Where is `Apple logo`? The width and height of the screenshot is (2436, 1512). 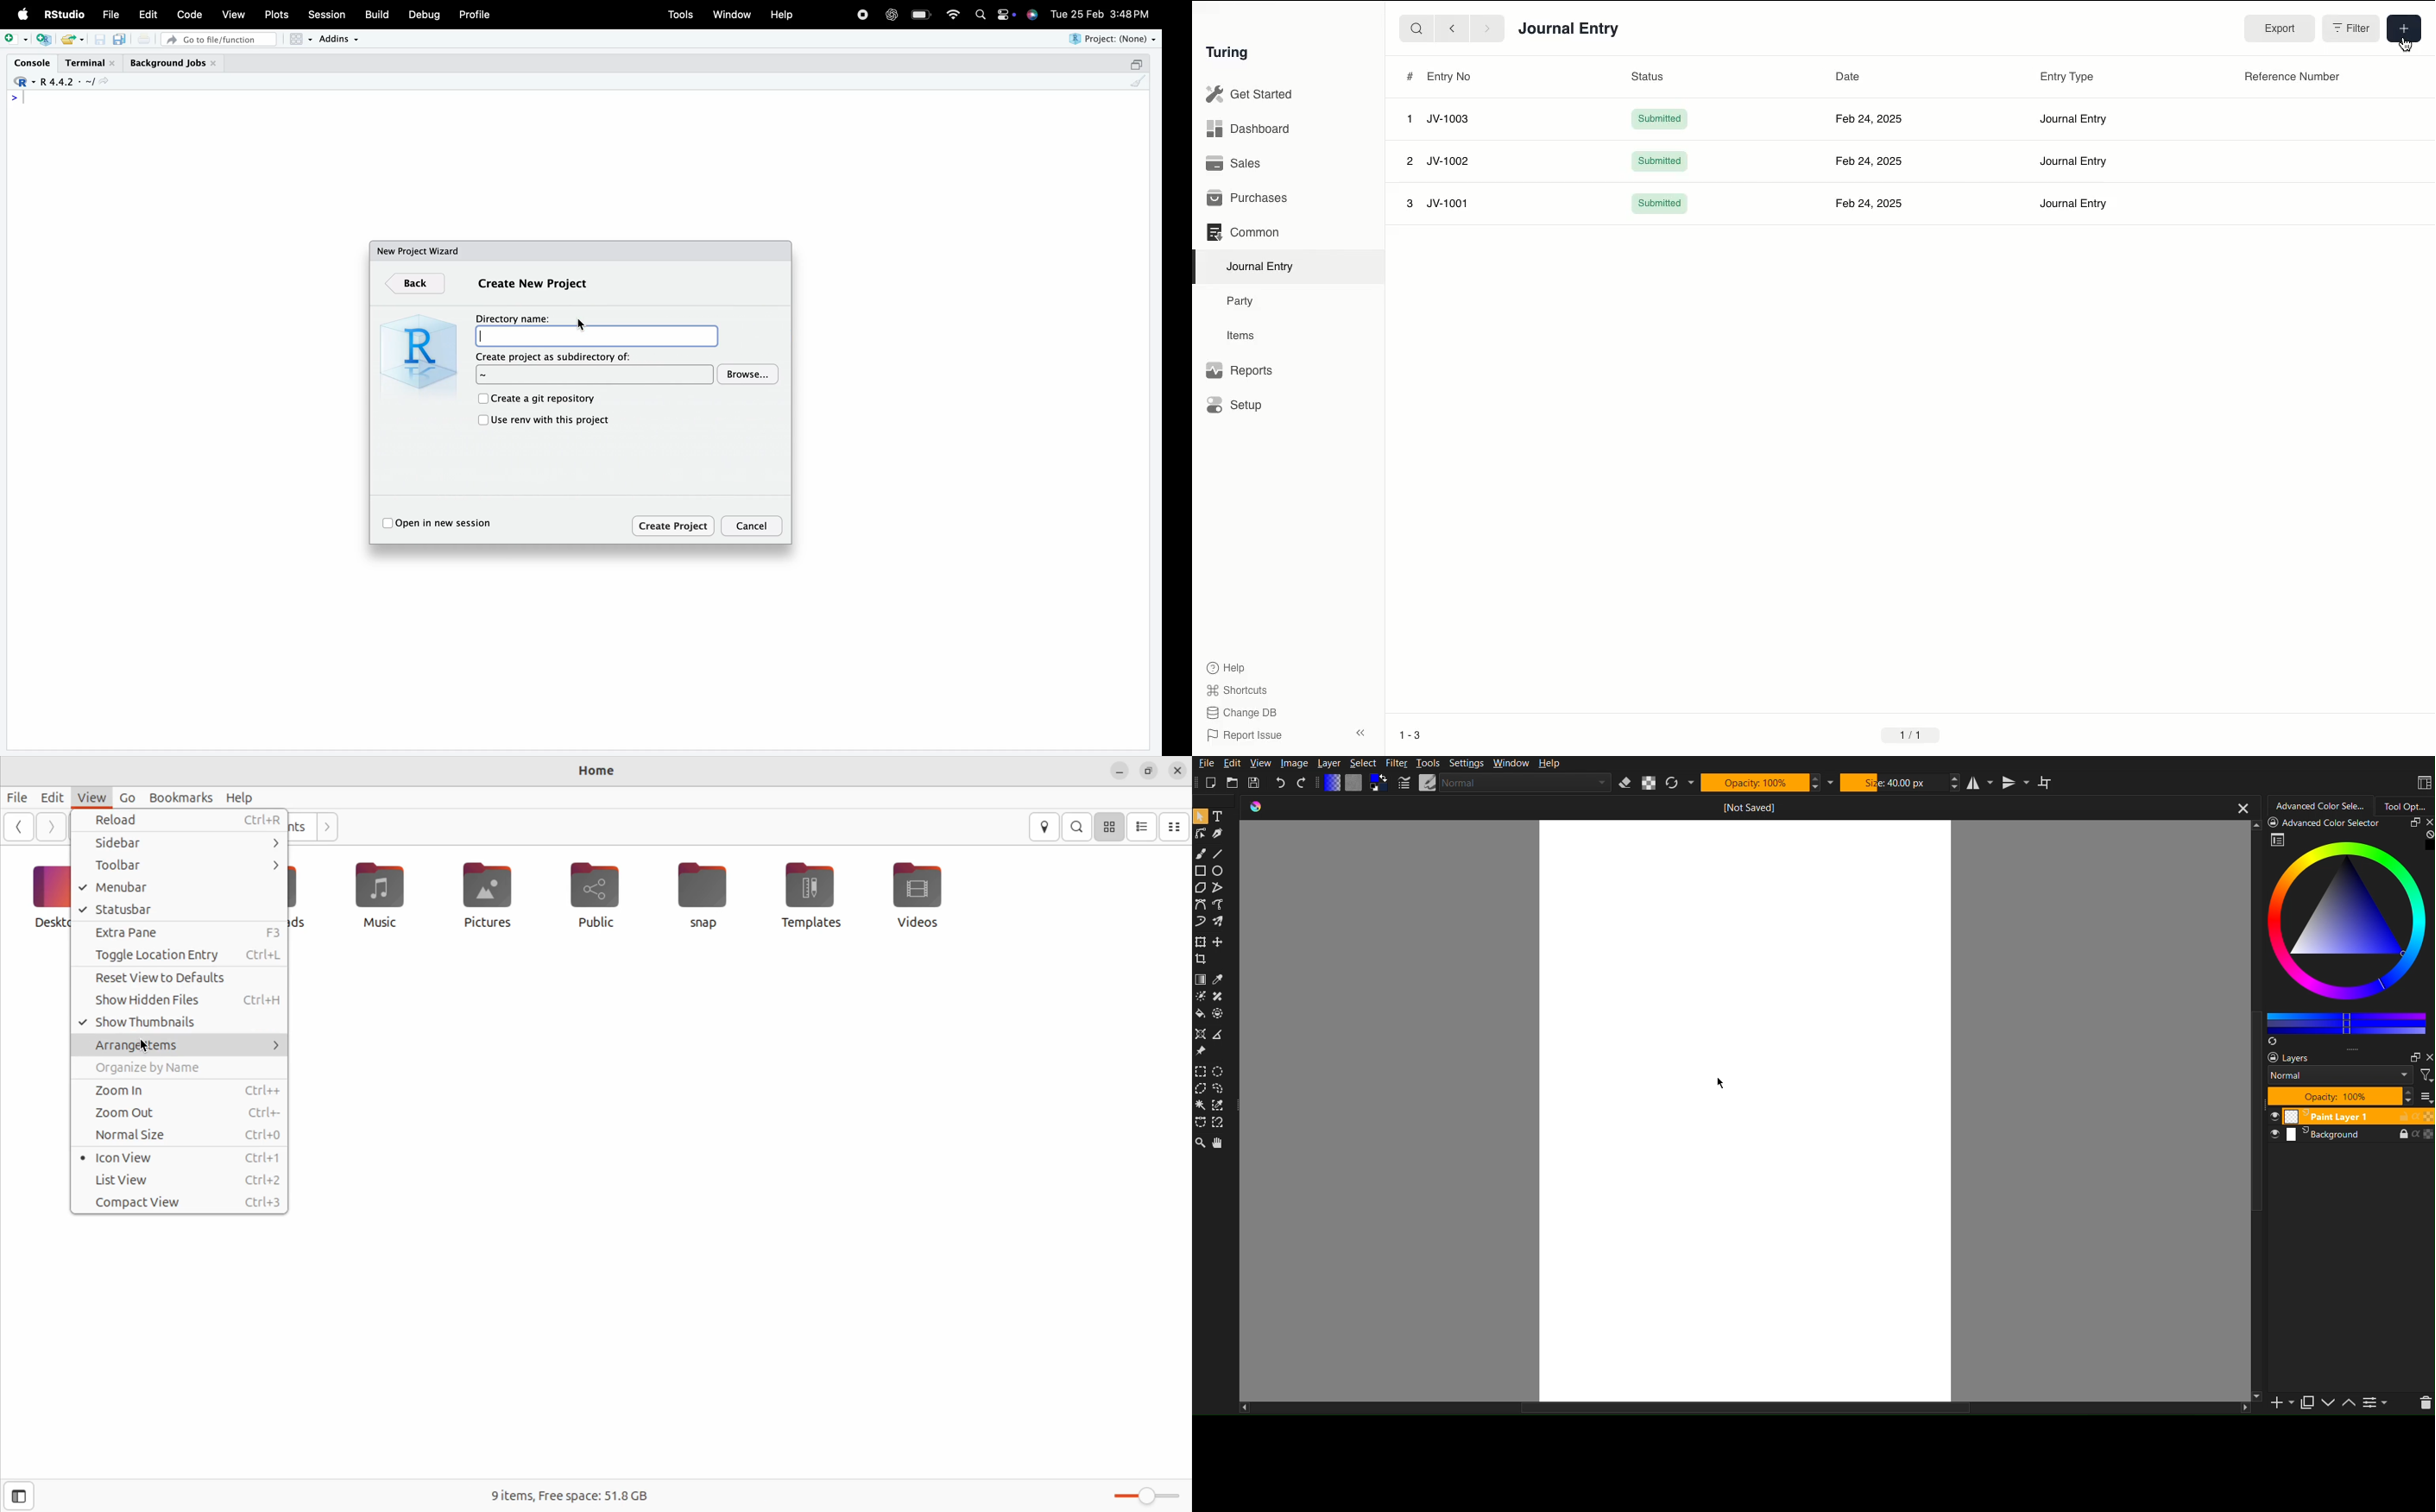 Apple logo is located at coordinates (23, 14).